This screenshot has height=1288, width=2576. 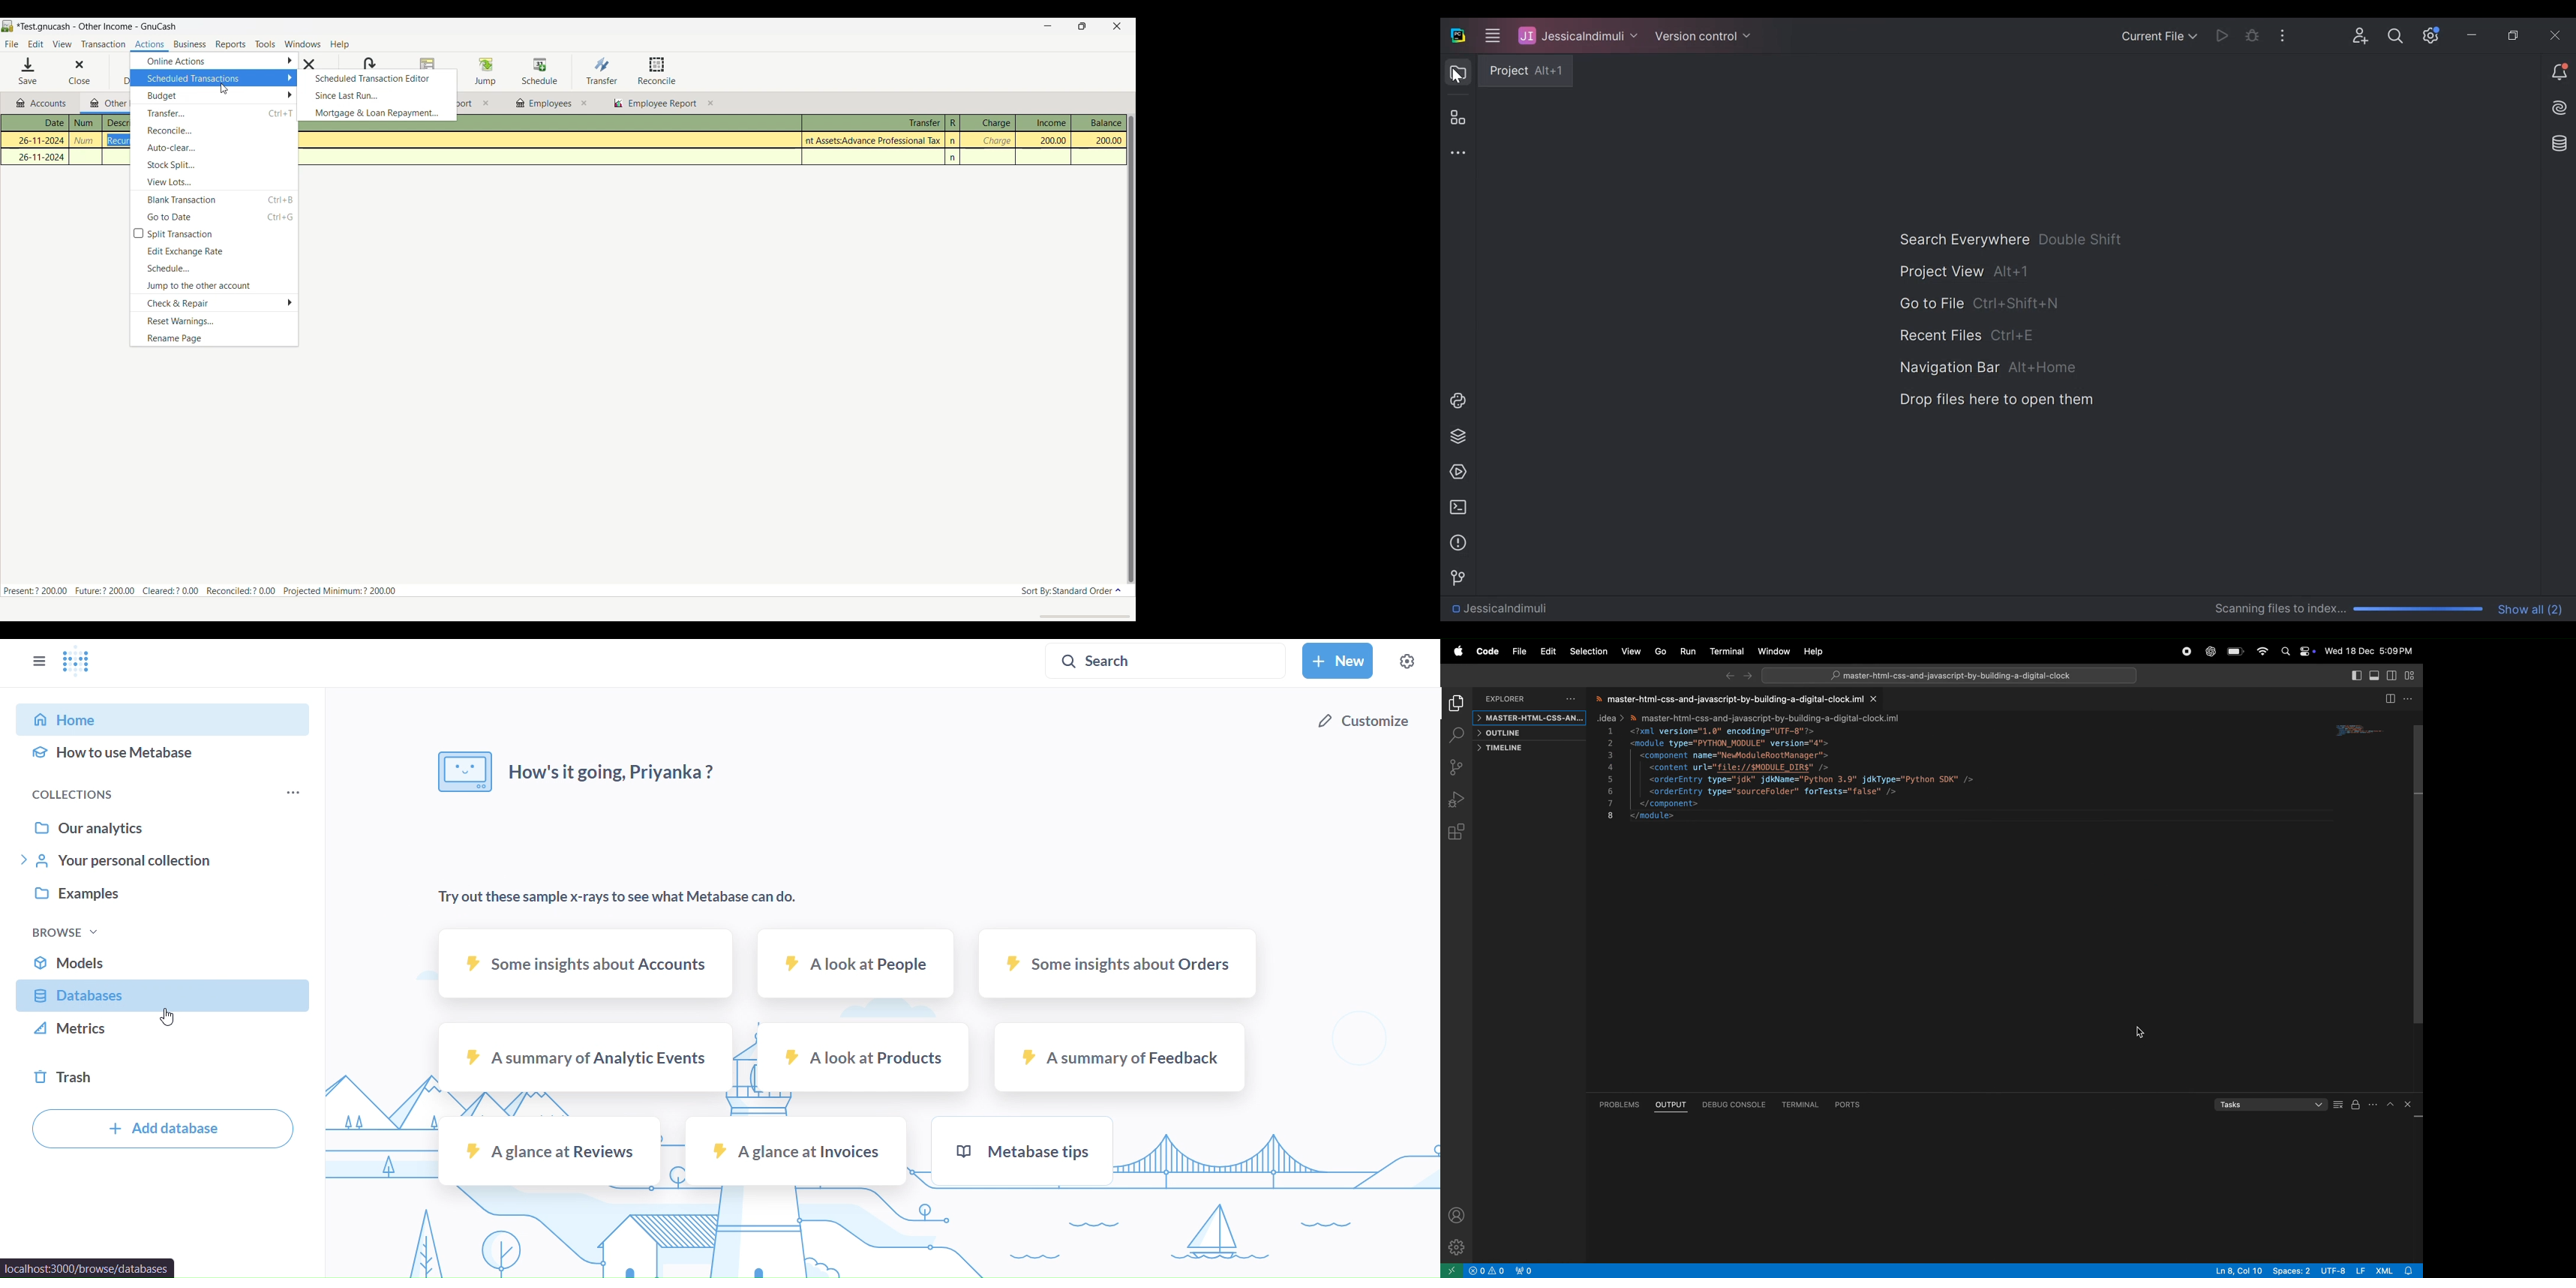 What do you see at coordinates (1072, 591) in the screenshot?
I see `Sort order options` at bounding box center [1072, 591].